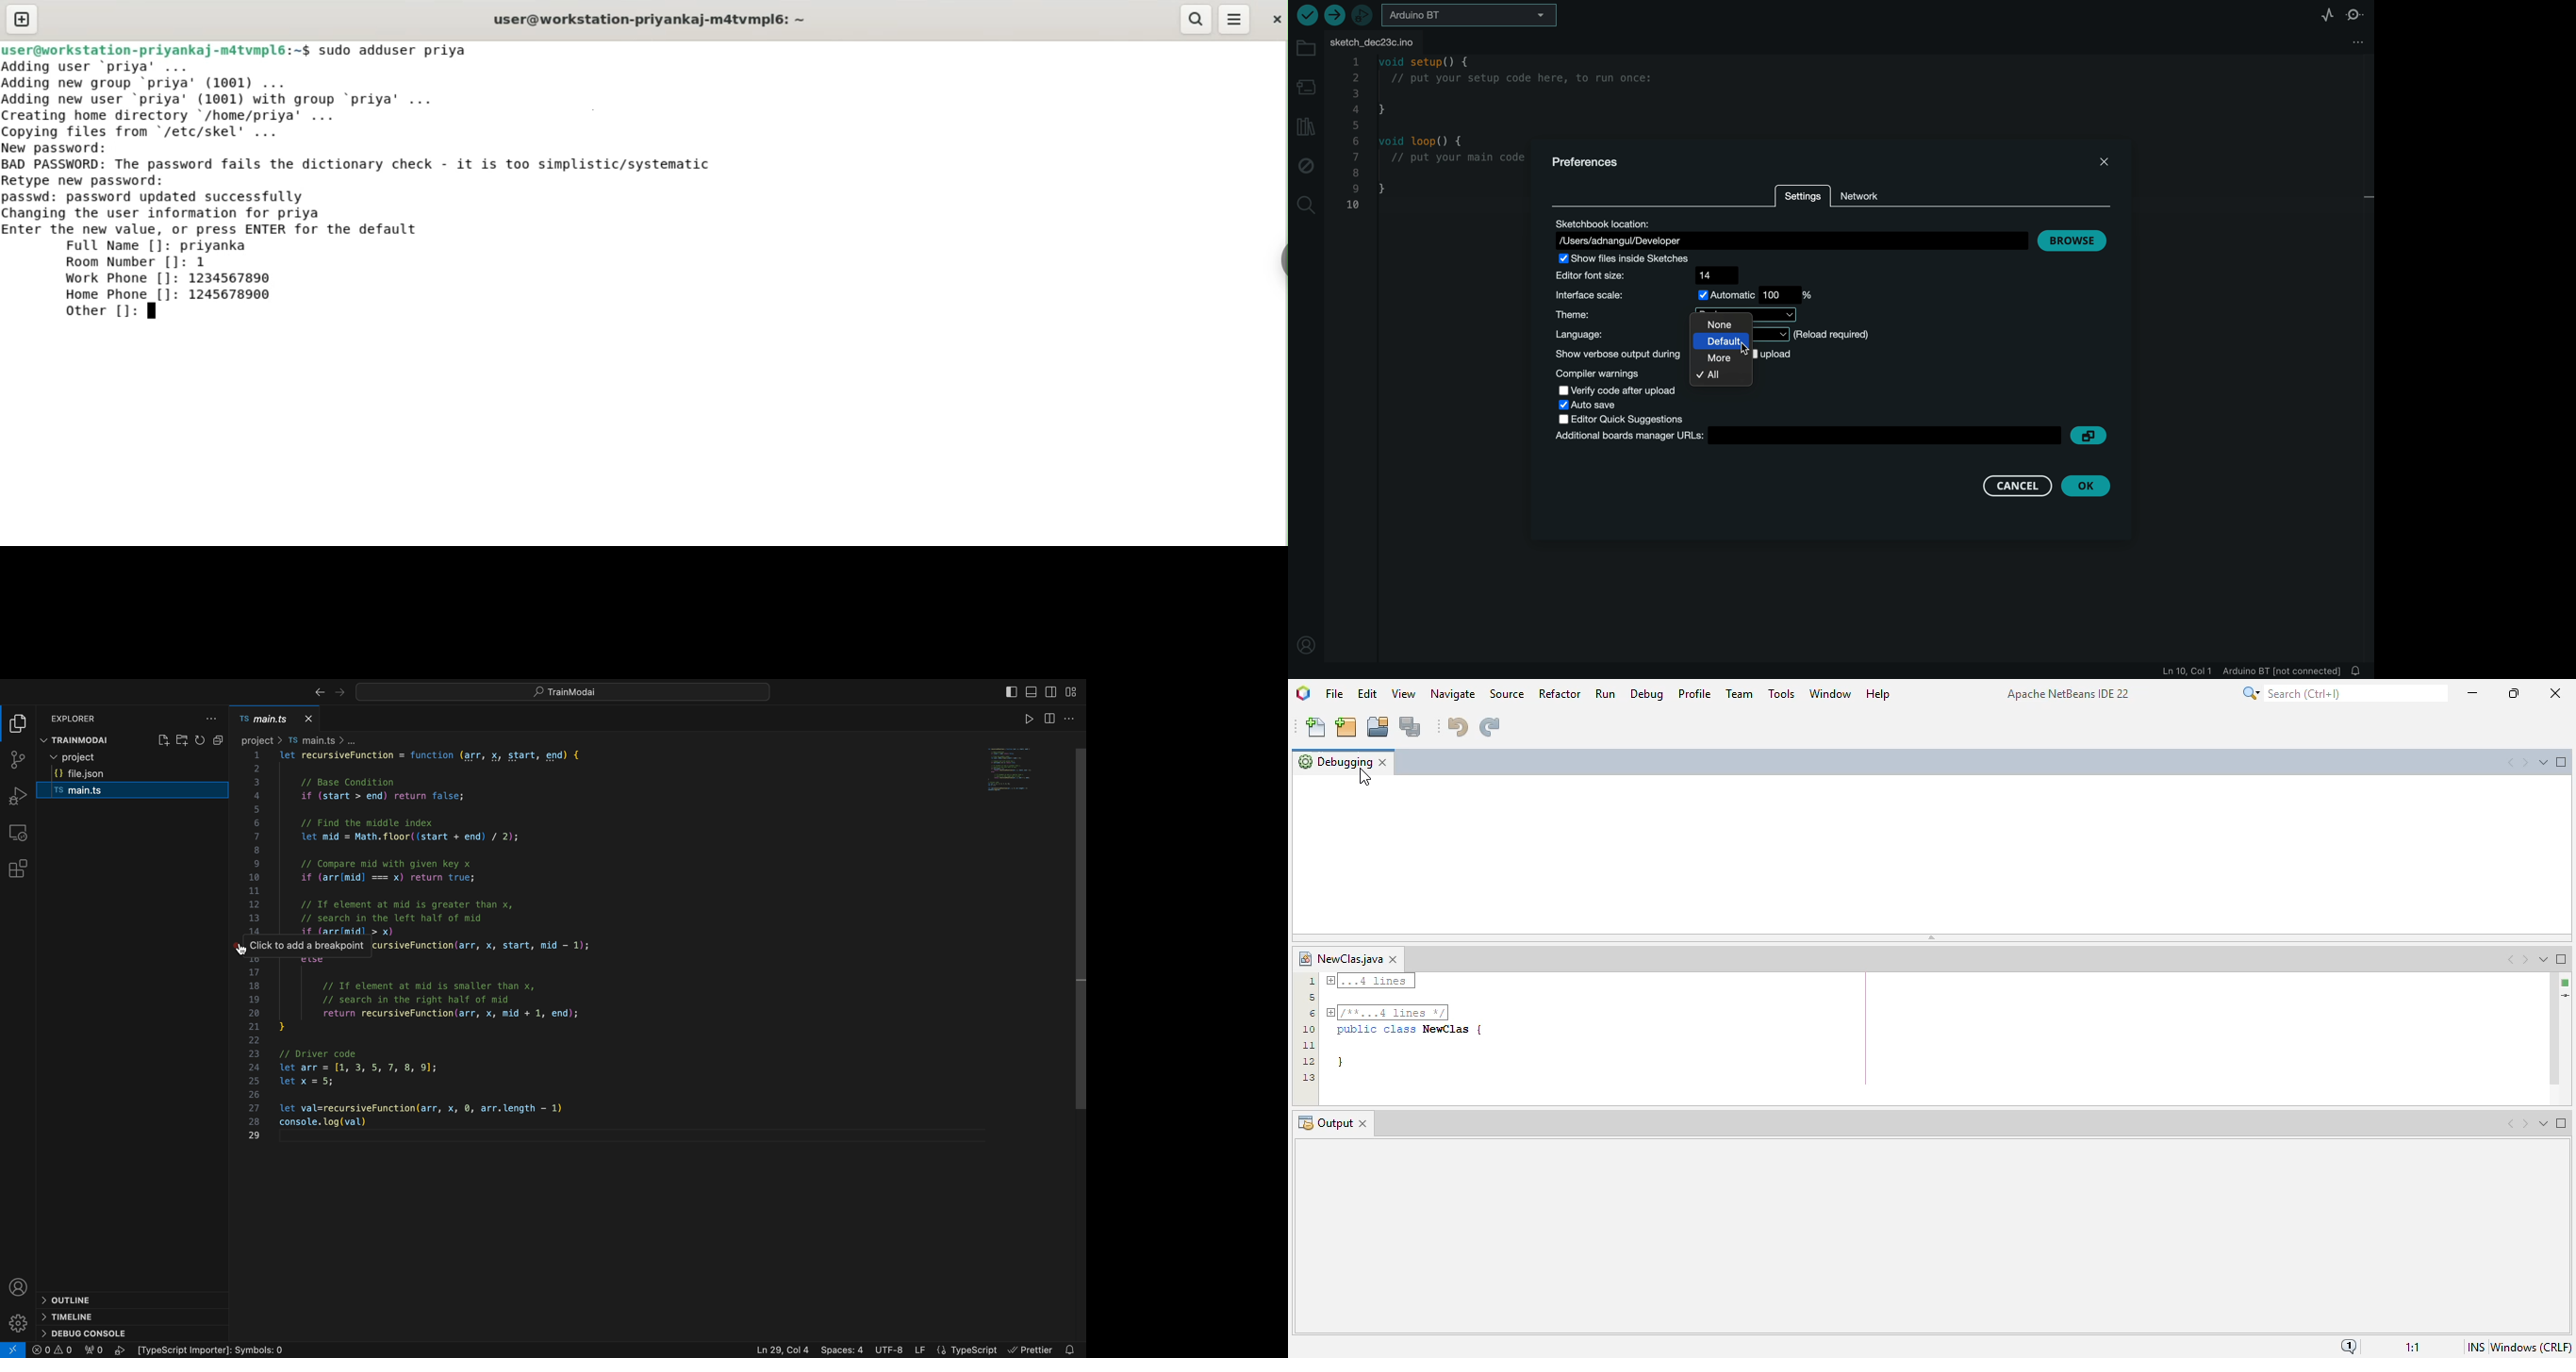 This screenshot has height=1372, width=2576. Describe the element at coordinates (1383, 40) in the screenshot. I see `file tab` at that location.